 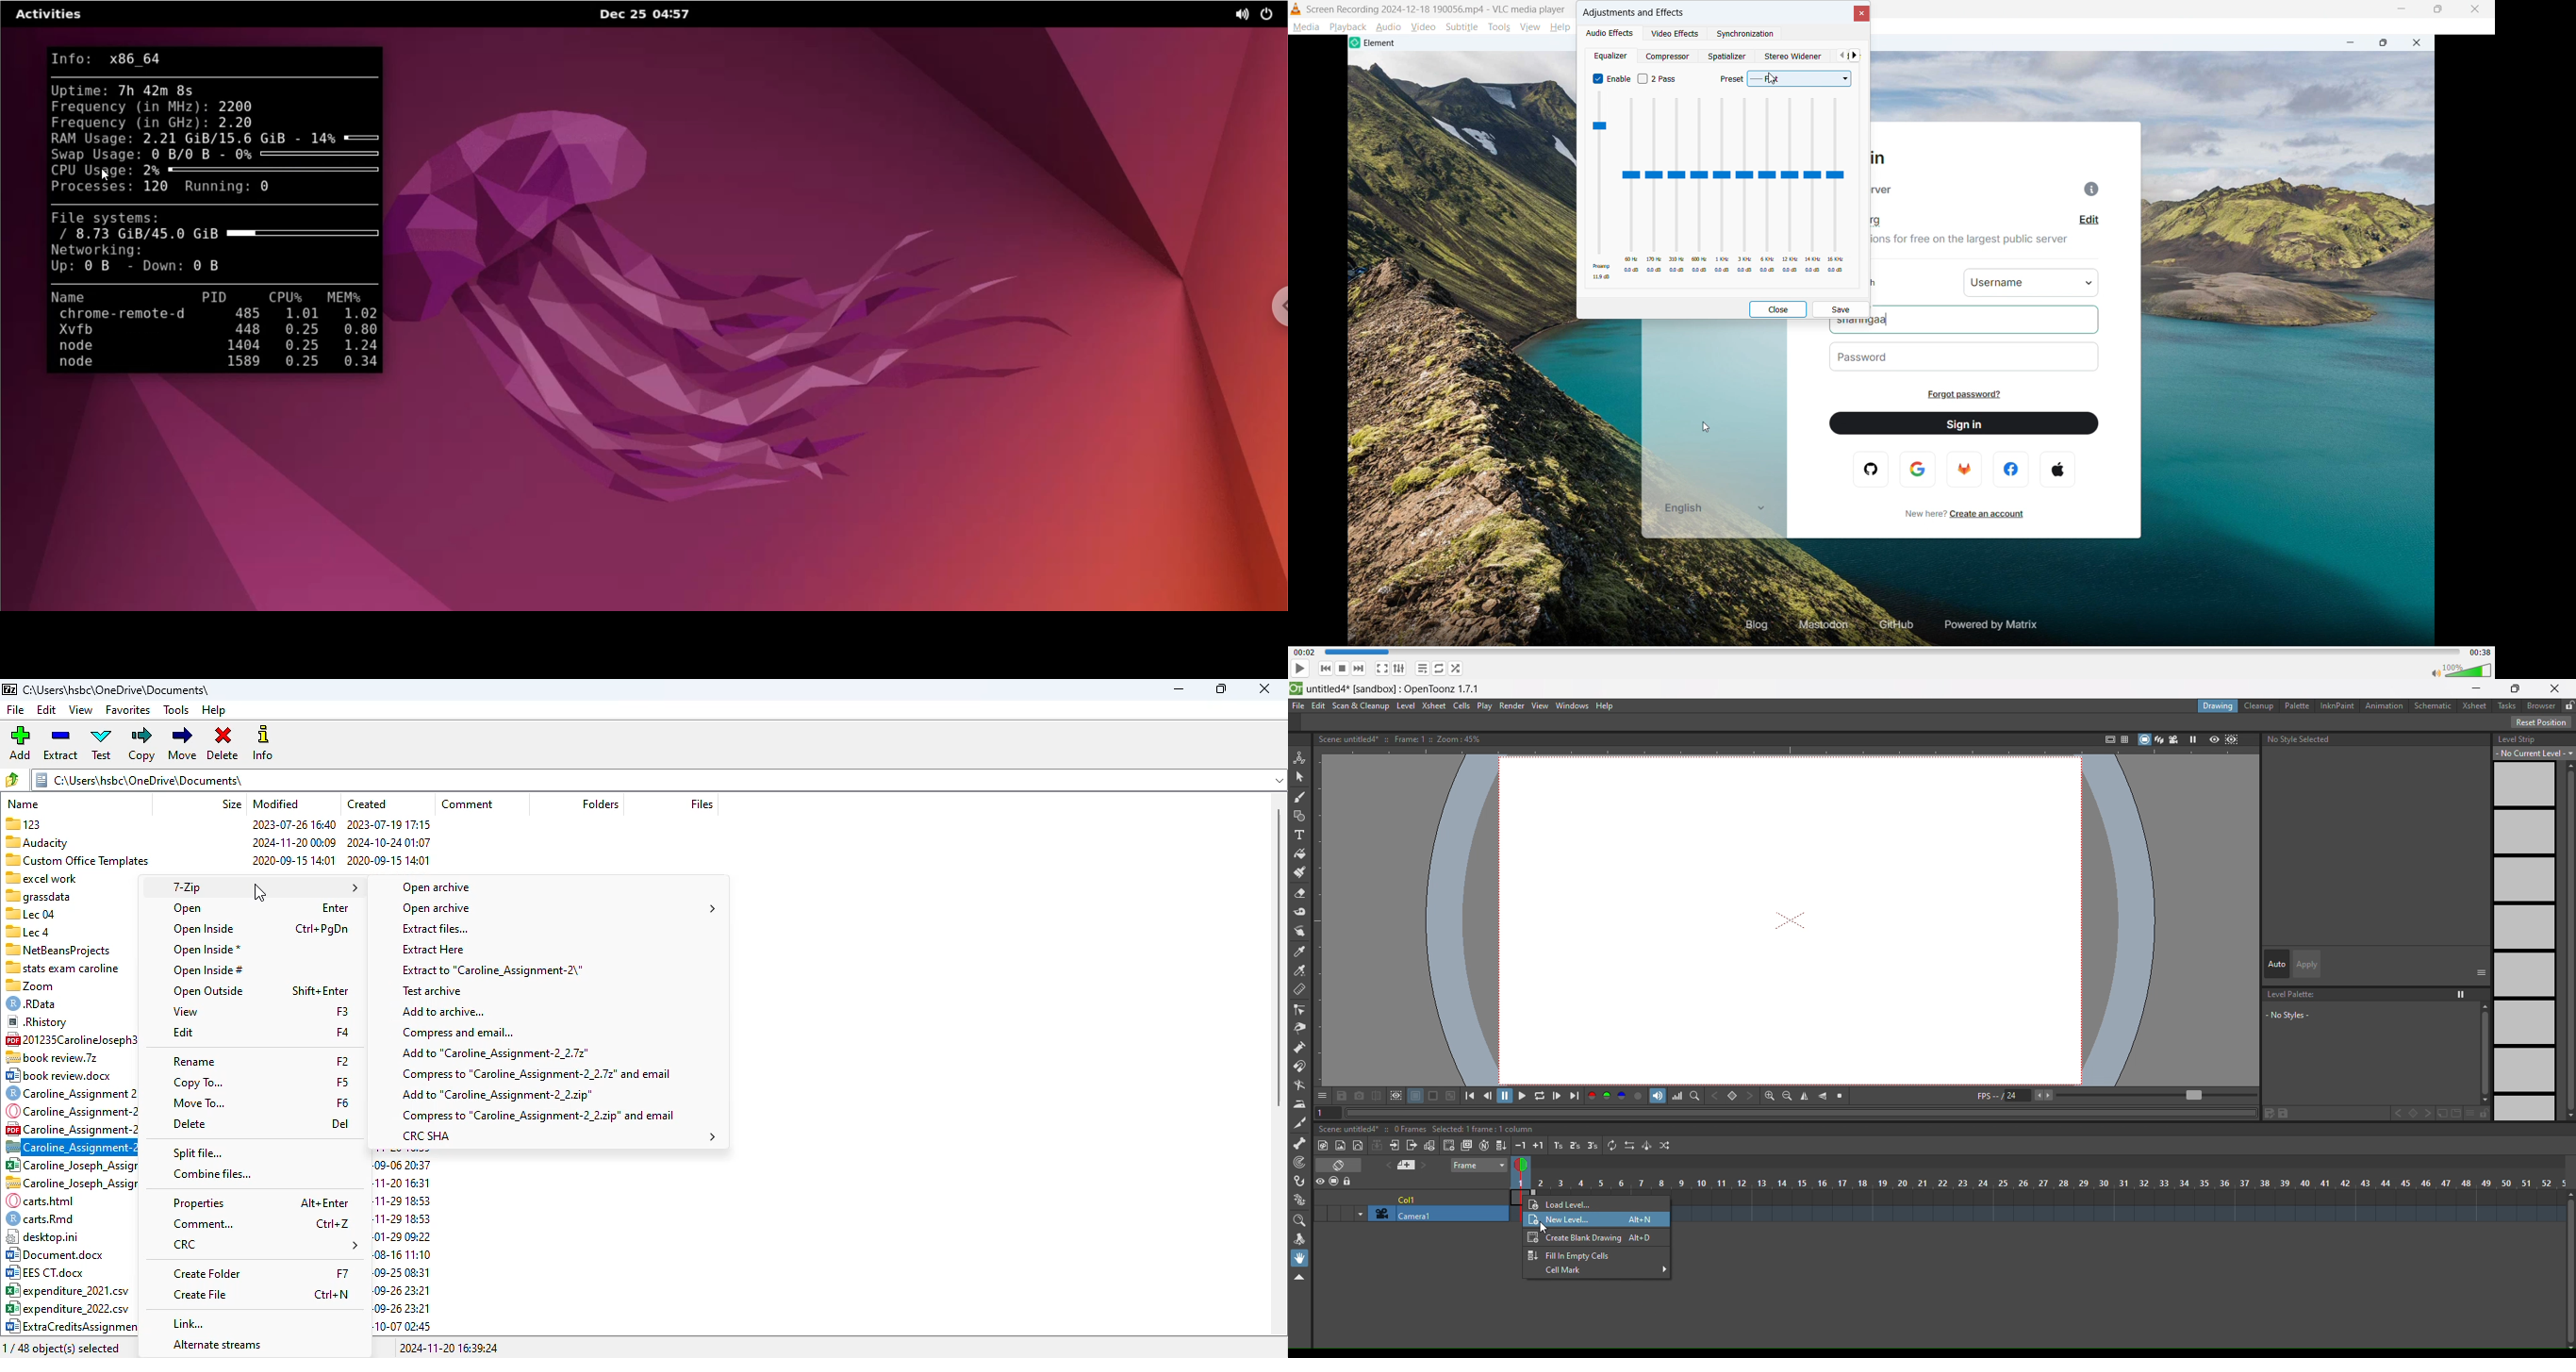 I want to click on Play back , so click(x=1348, y=27).